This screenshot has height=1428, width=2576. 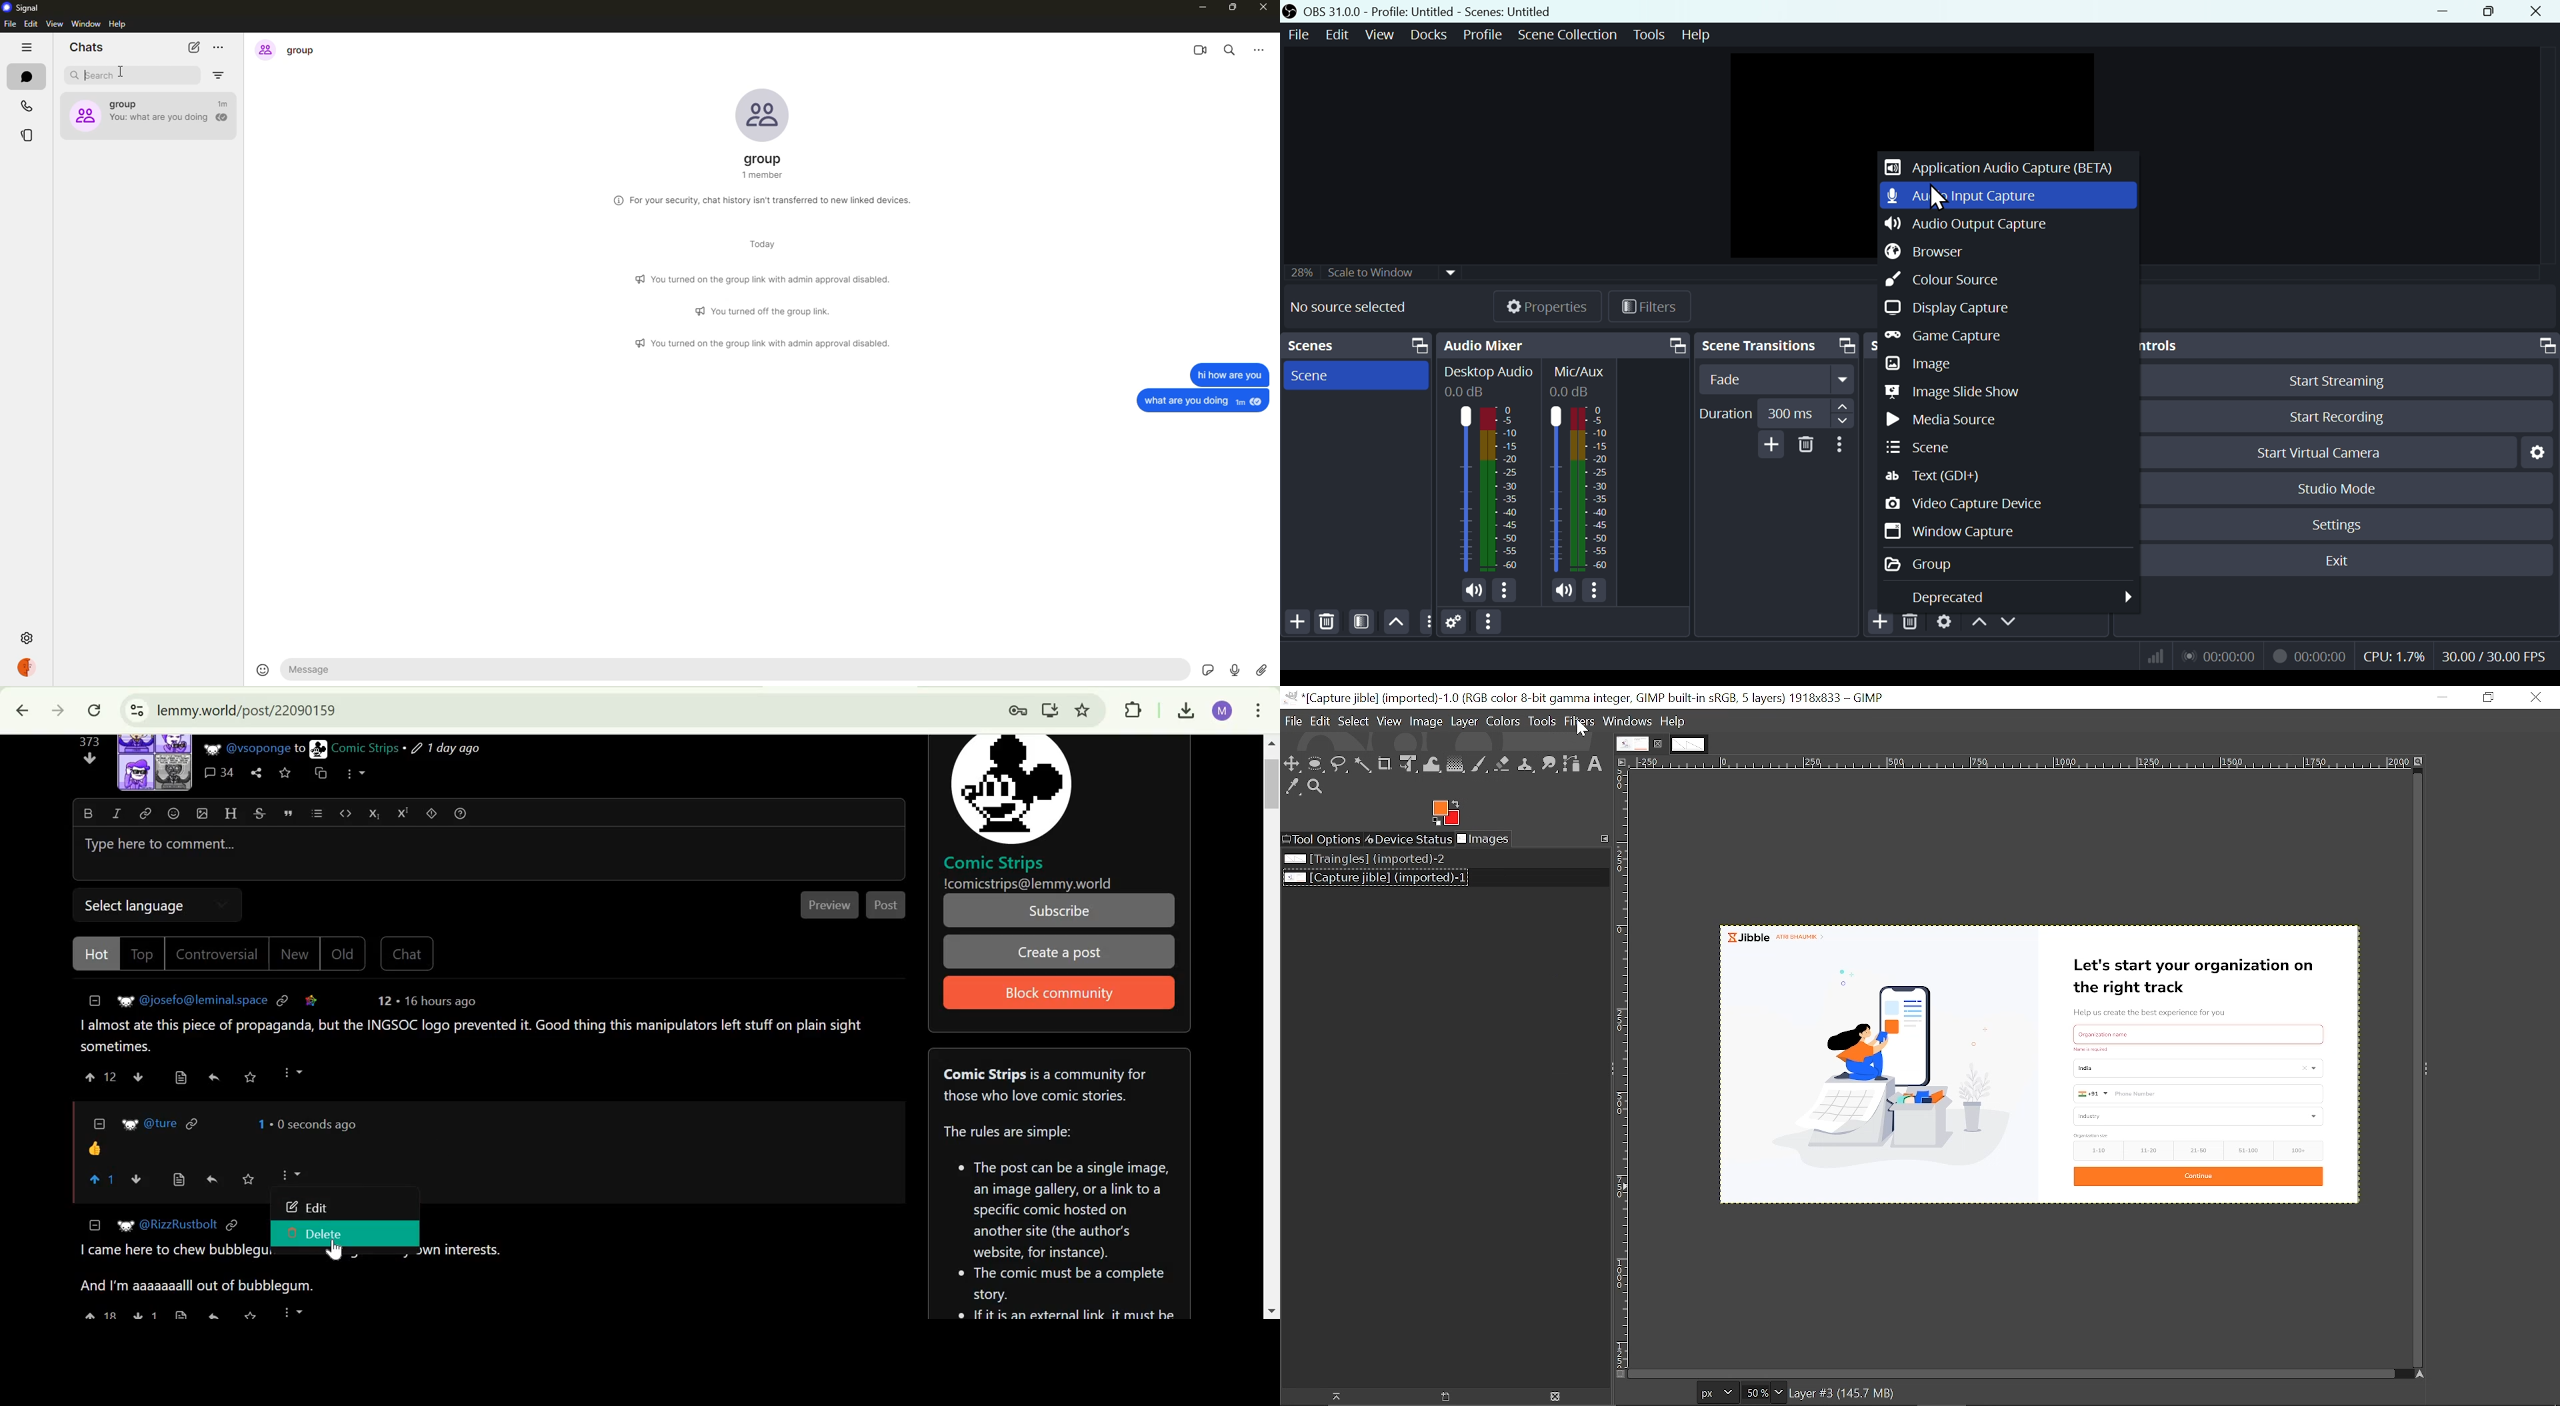 I want to click on 16 hours ago, so click(x=438, y=1001).